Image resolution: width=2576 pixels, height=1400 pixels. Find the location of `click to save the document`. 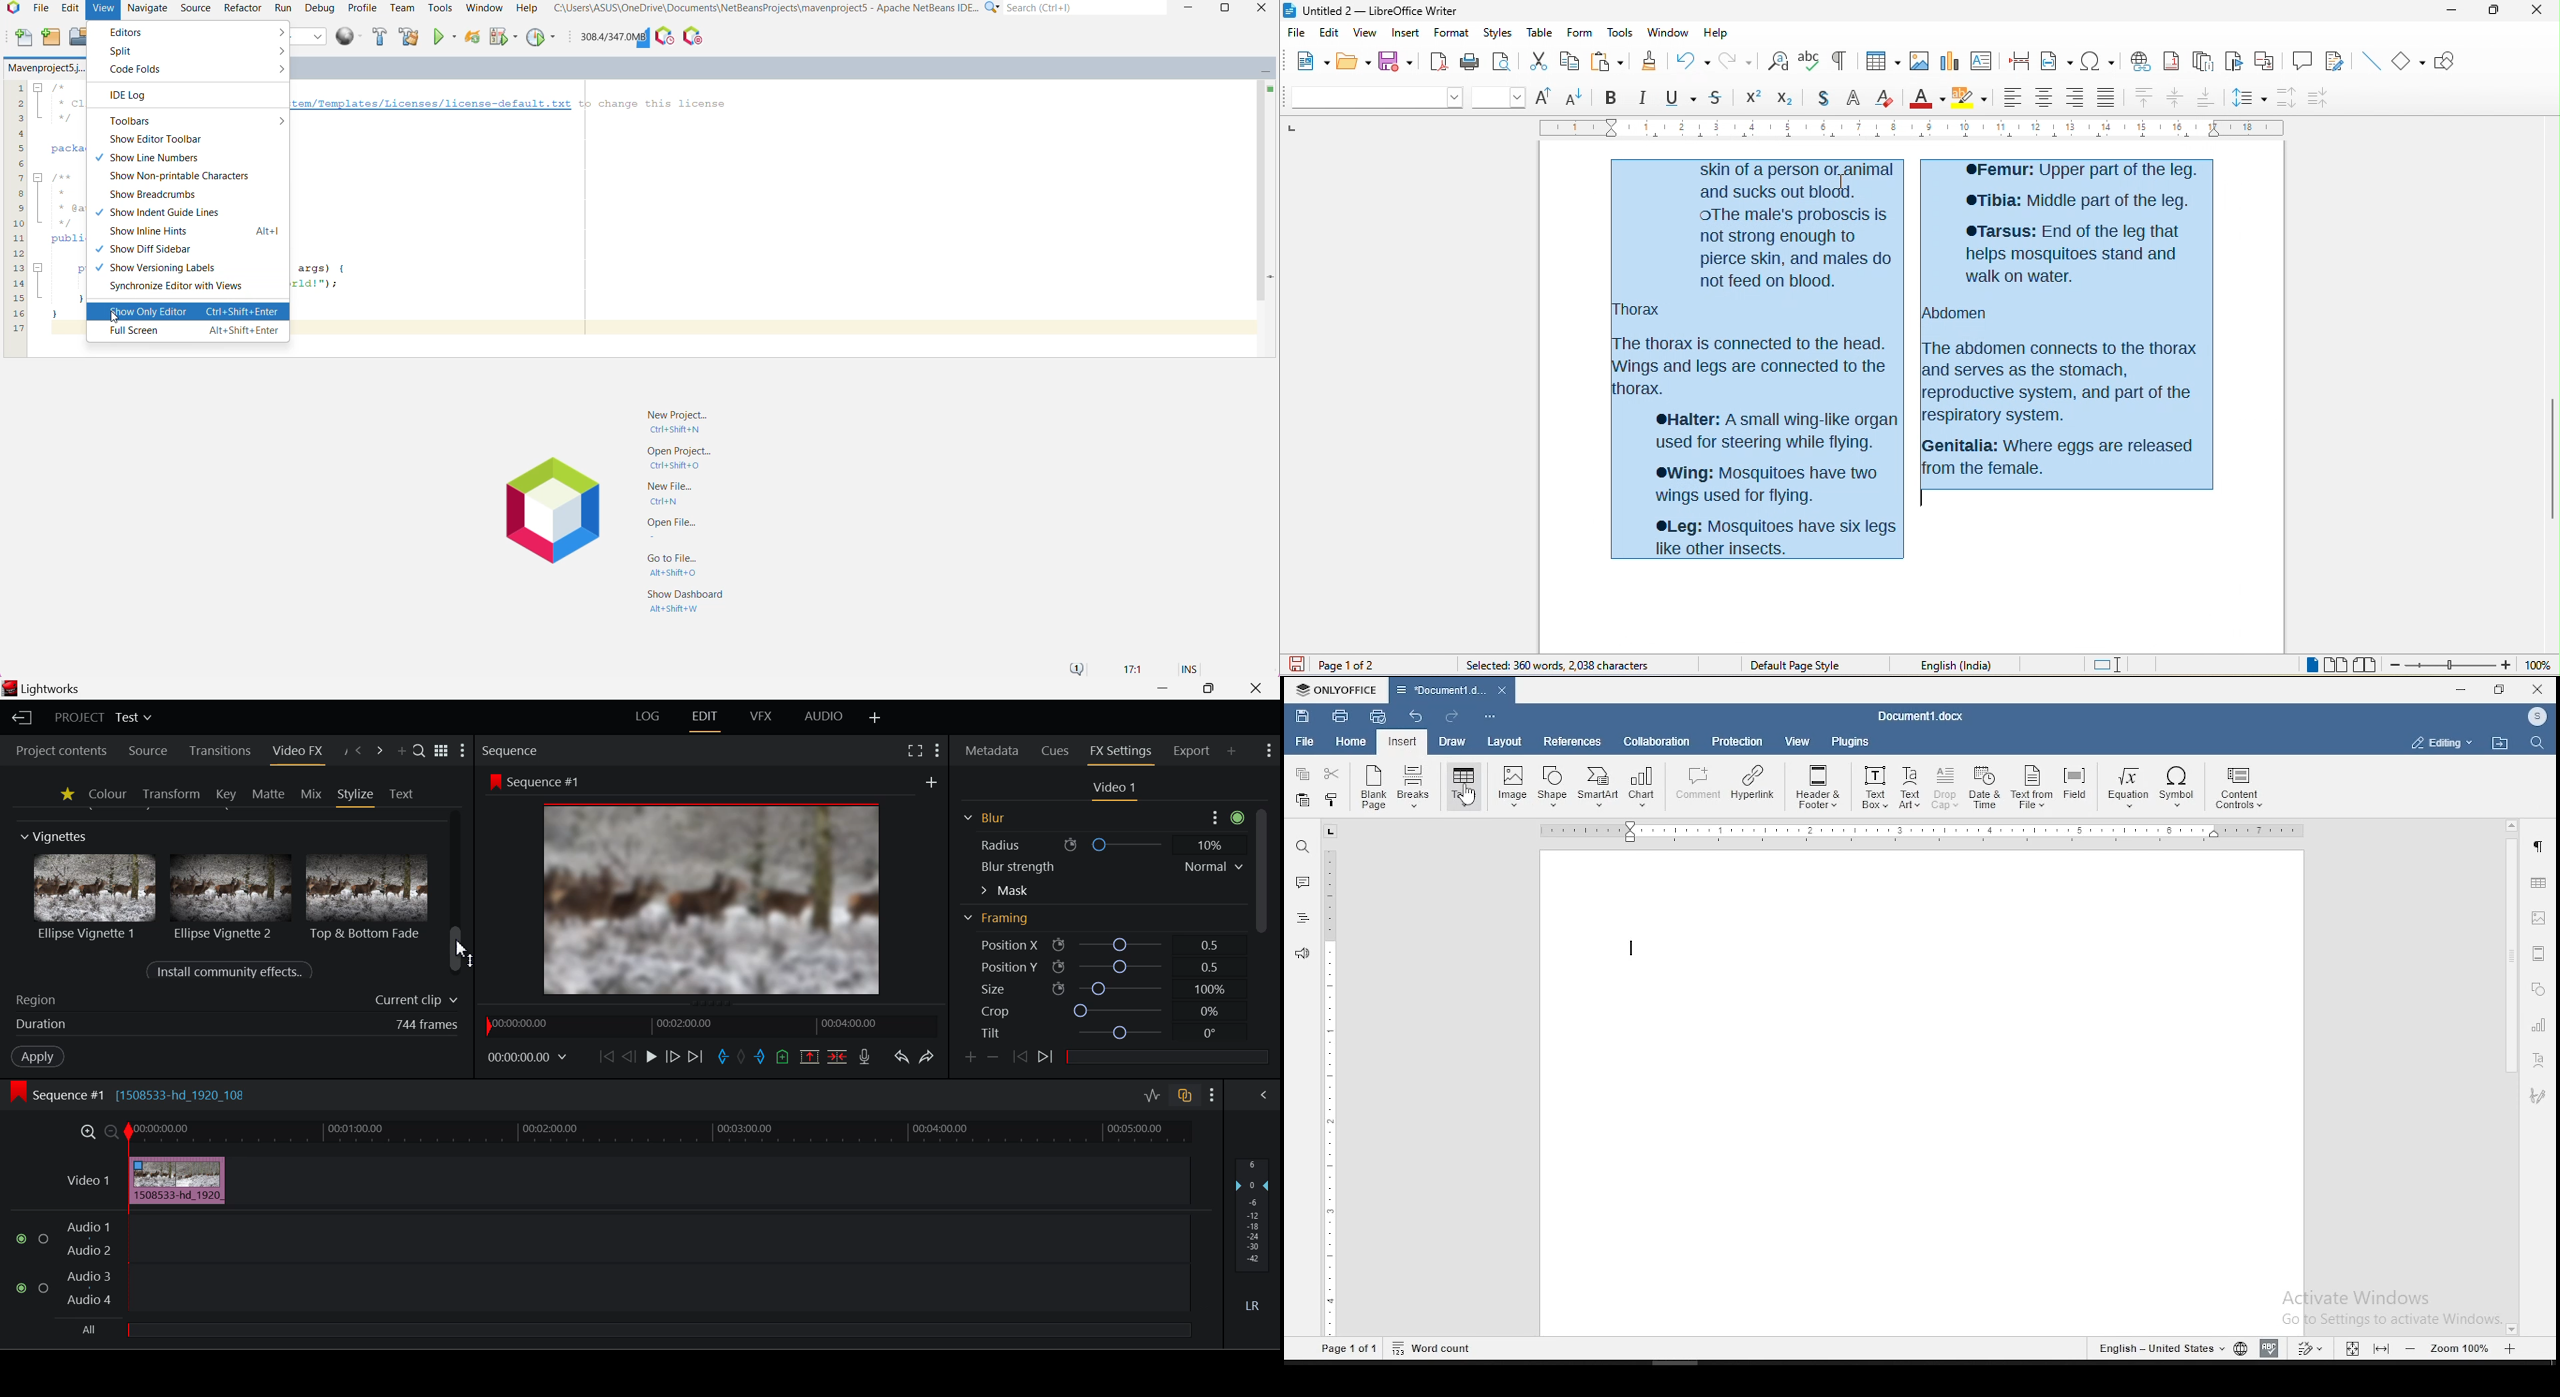

click to save the document is located at coordinates (1296, 665).